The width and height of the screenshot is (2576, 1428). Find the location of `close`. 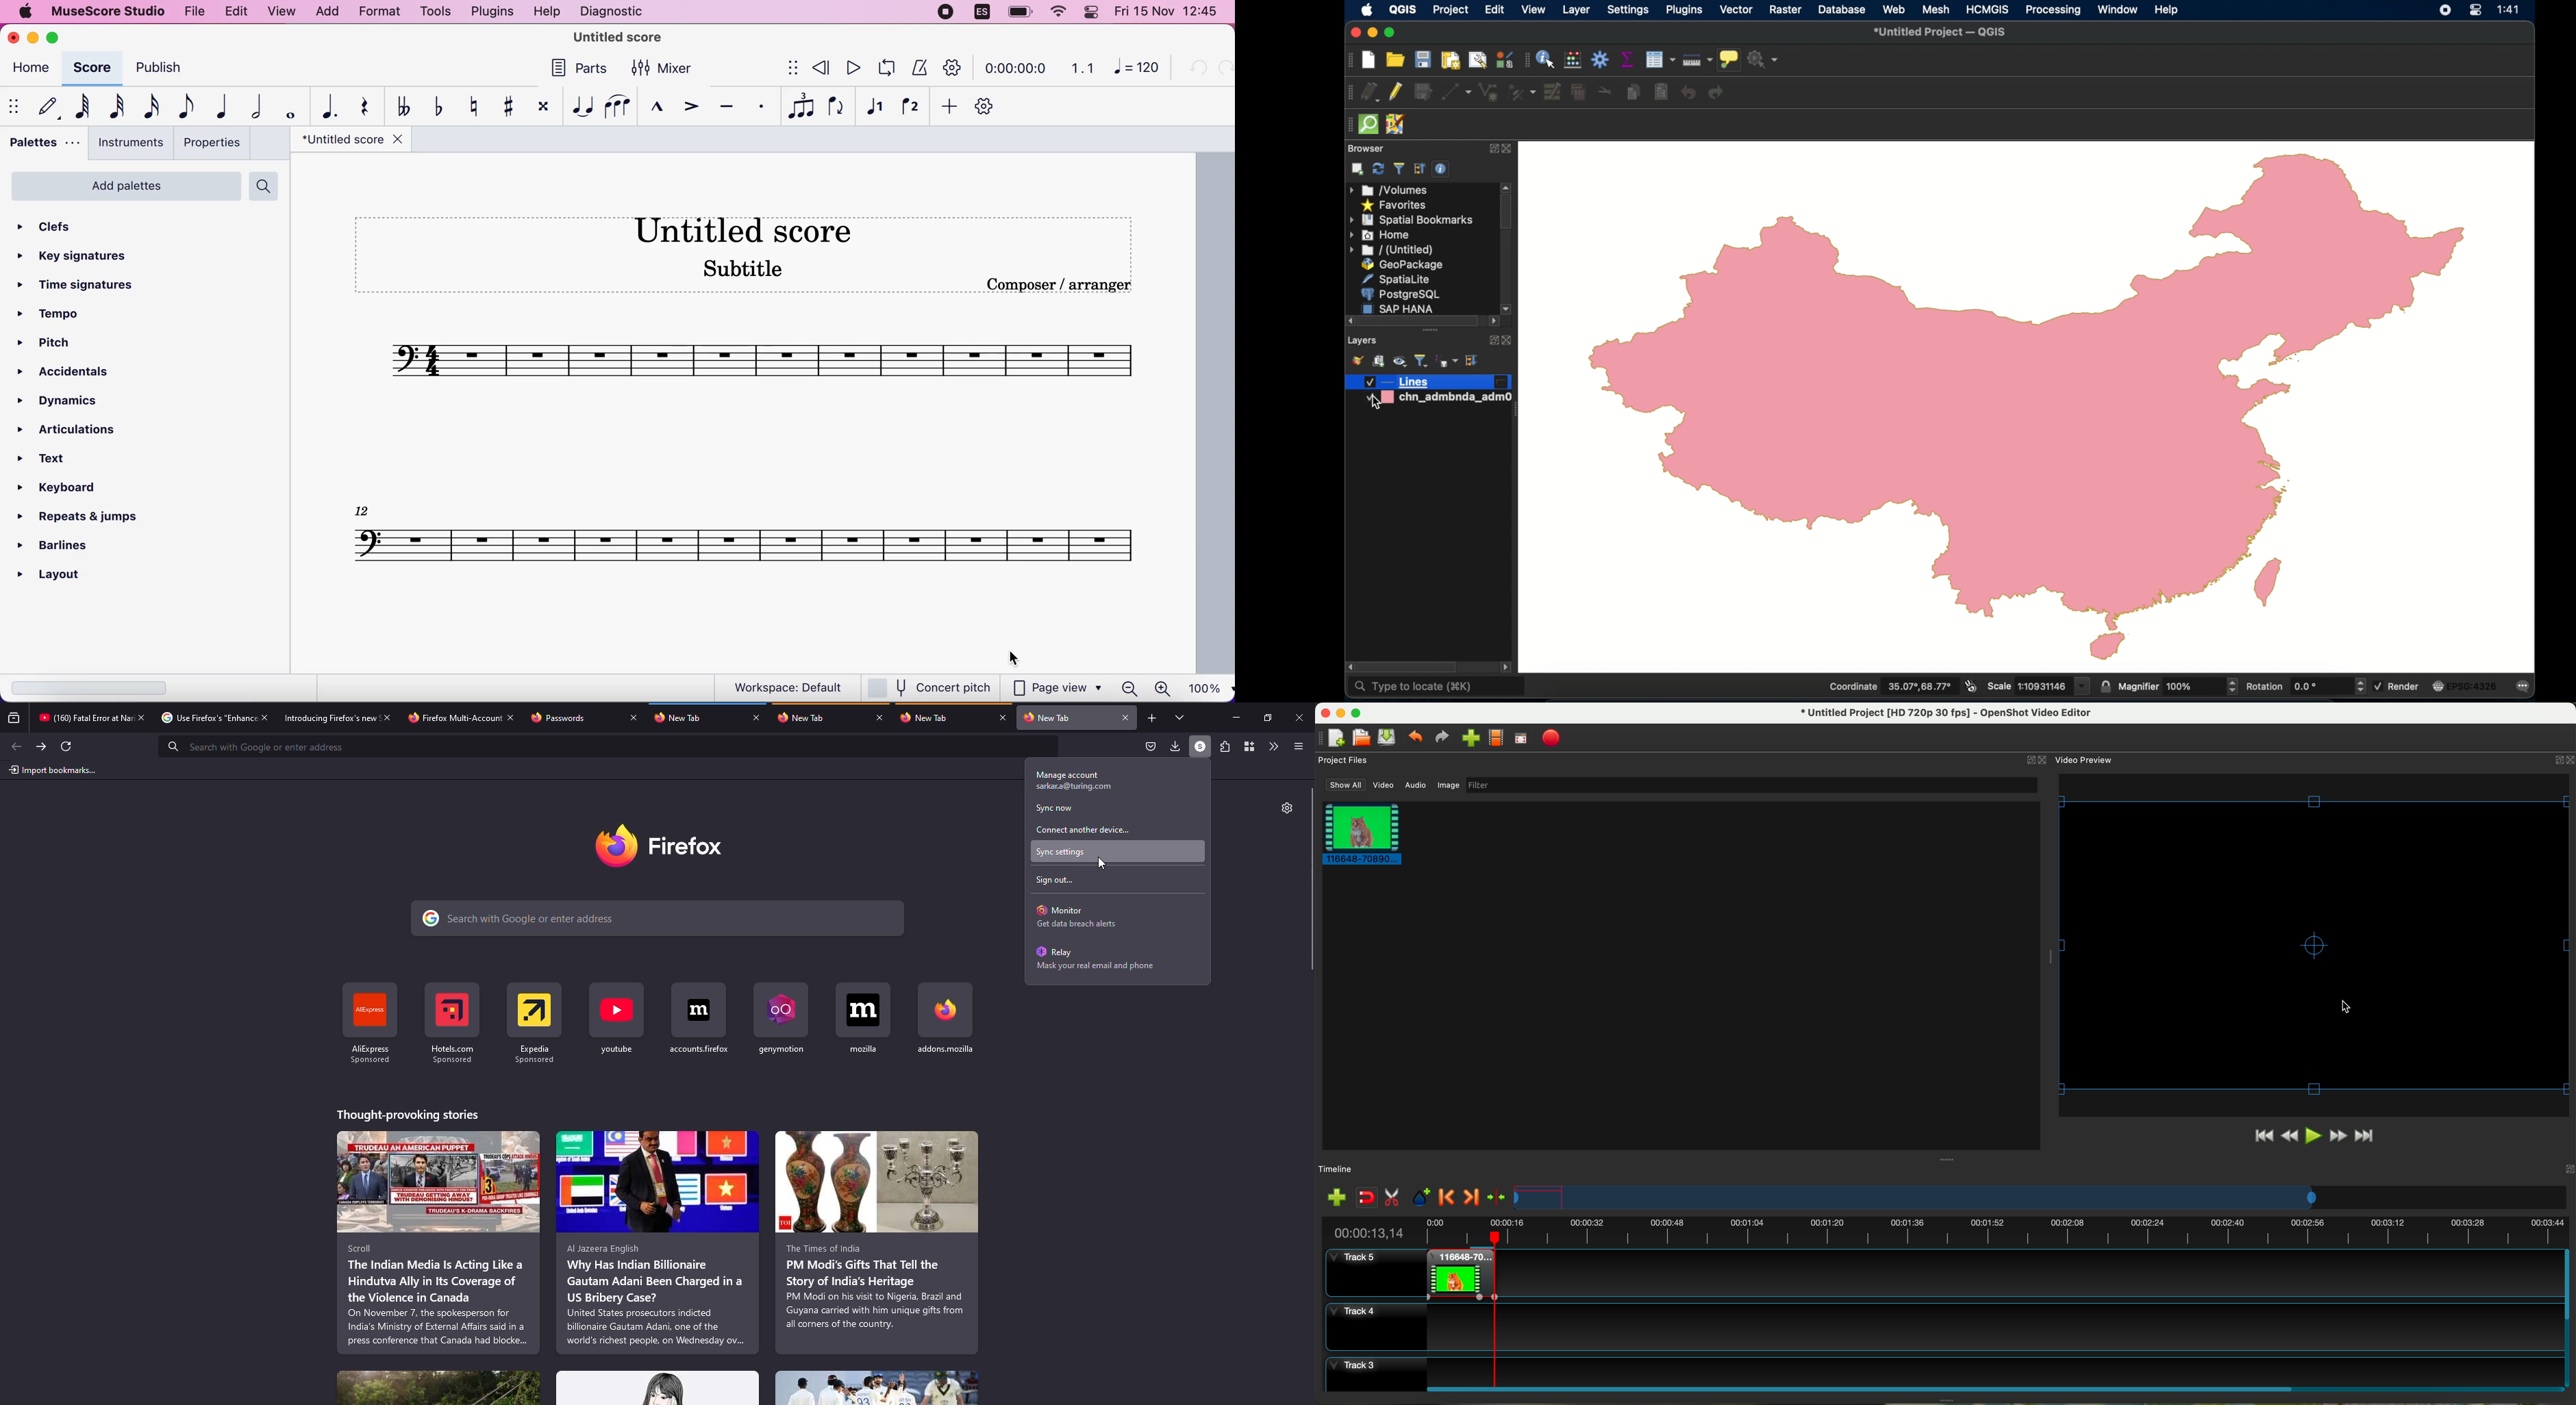

close is located at coordinates (266, 717).